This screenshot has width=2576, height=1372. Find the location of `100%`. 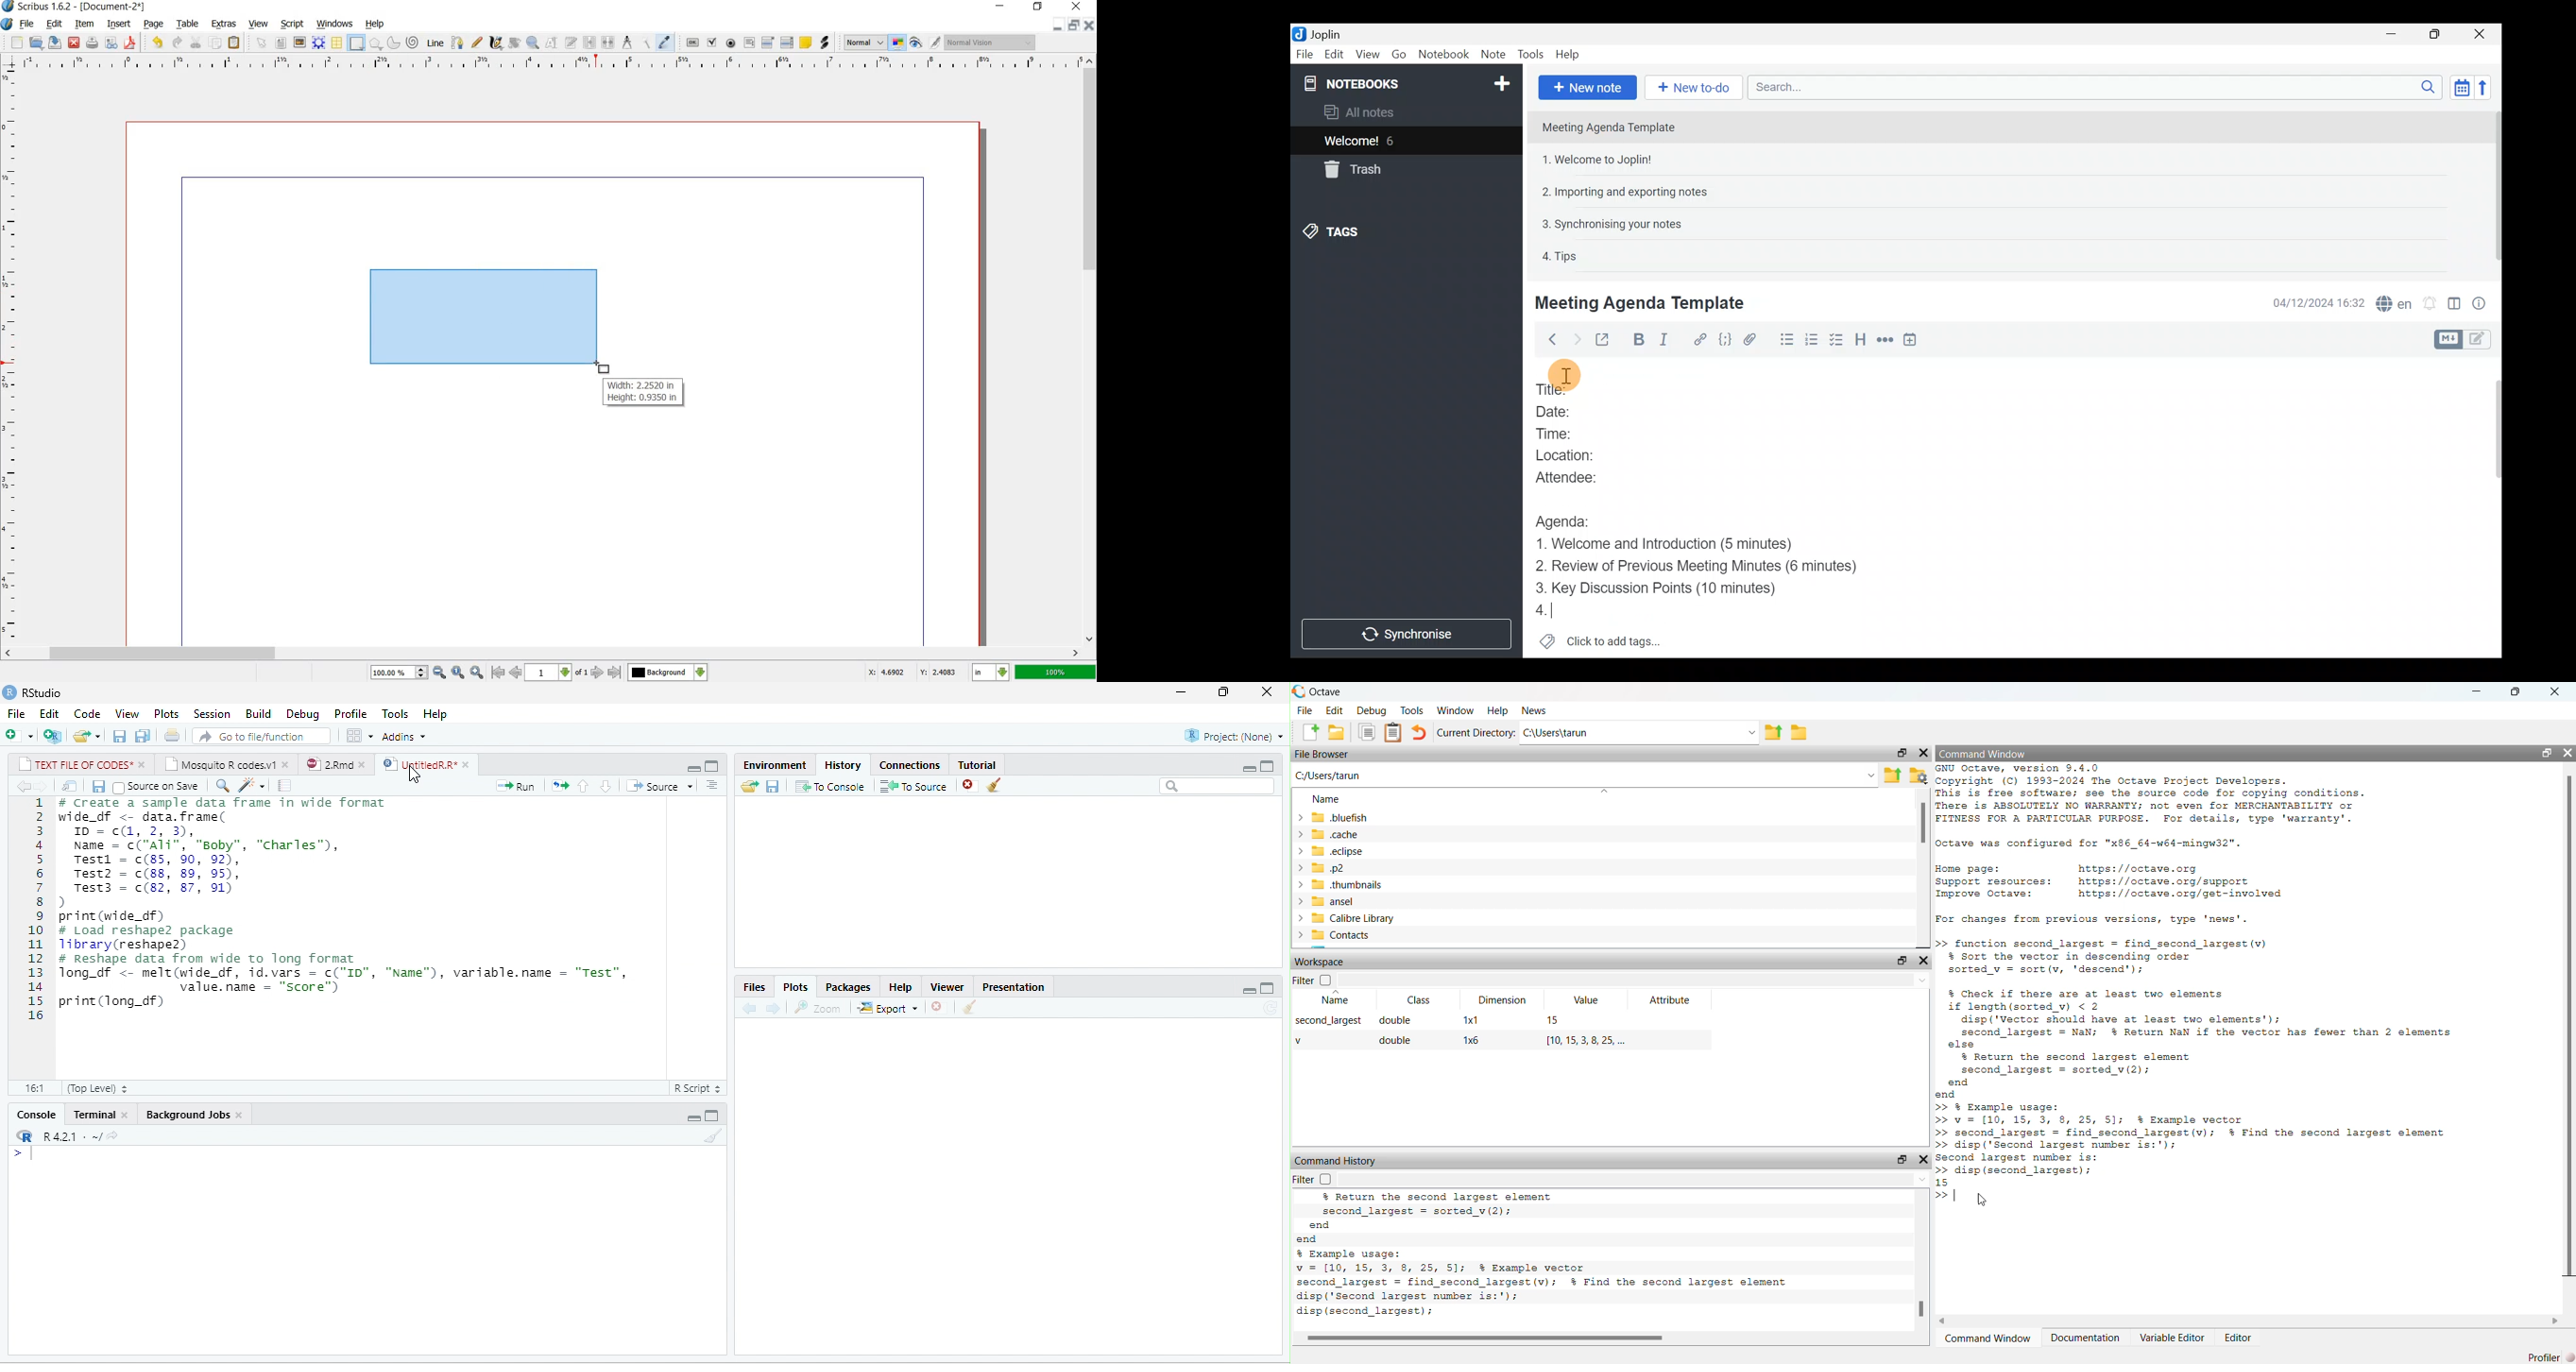

100% is located at coordinates (1056, 673).